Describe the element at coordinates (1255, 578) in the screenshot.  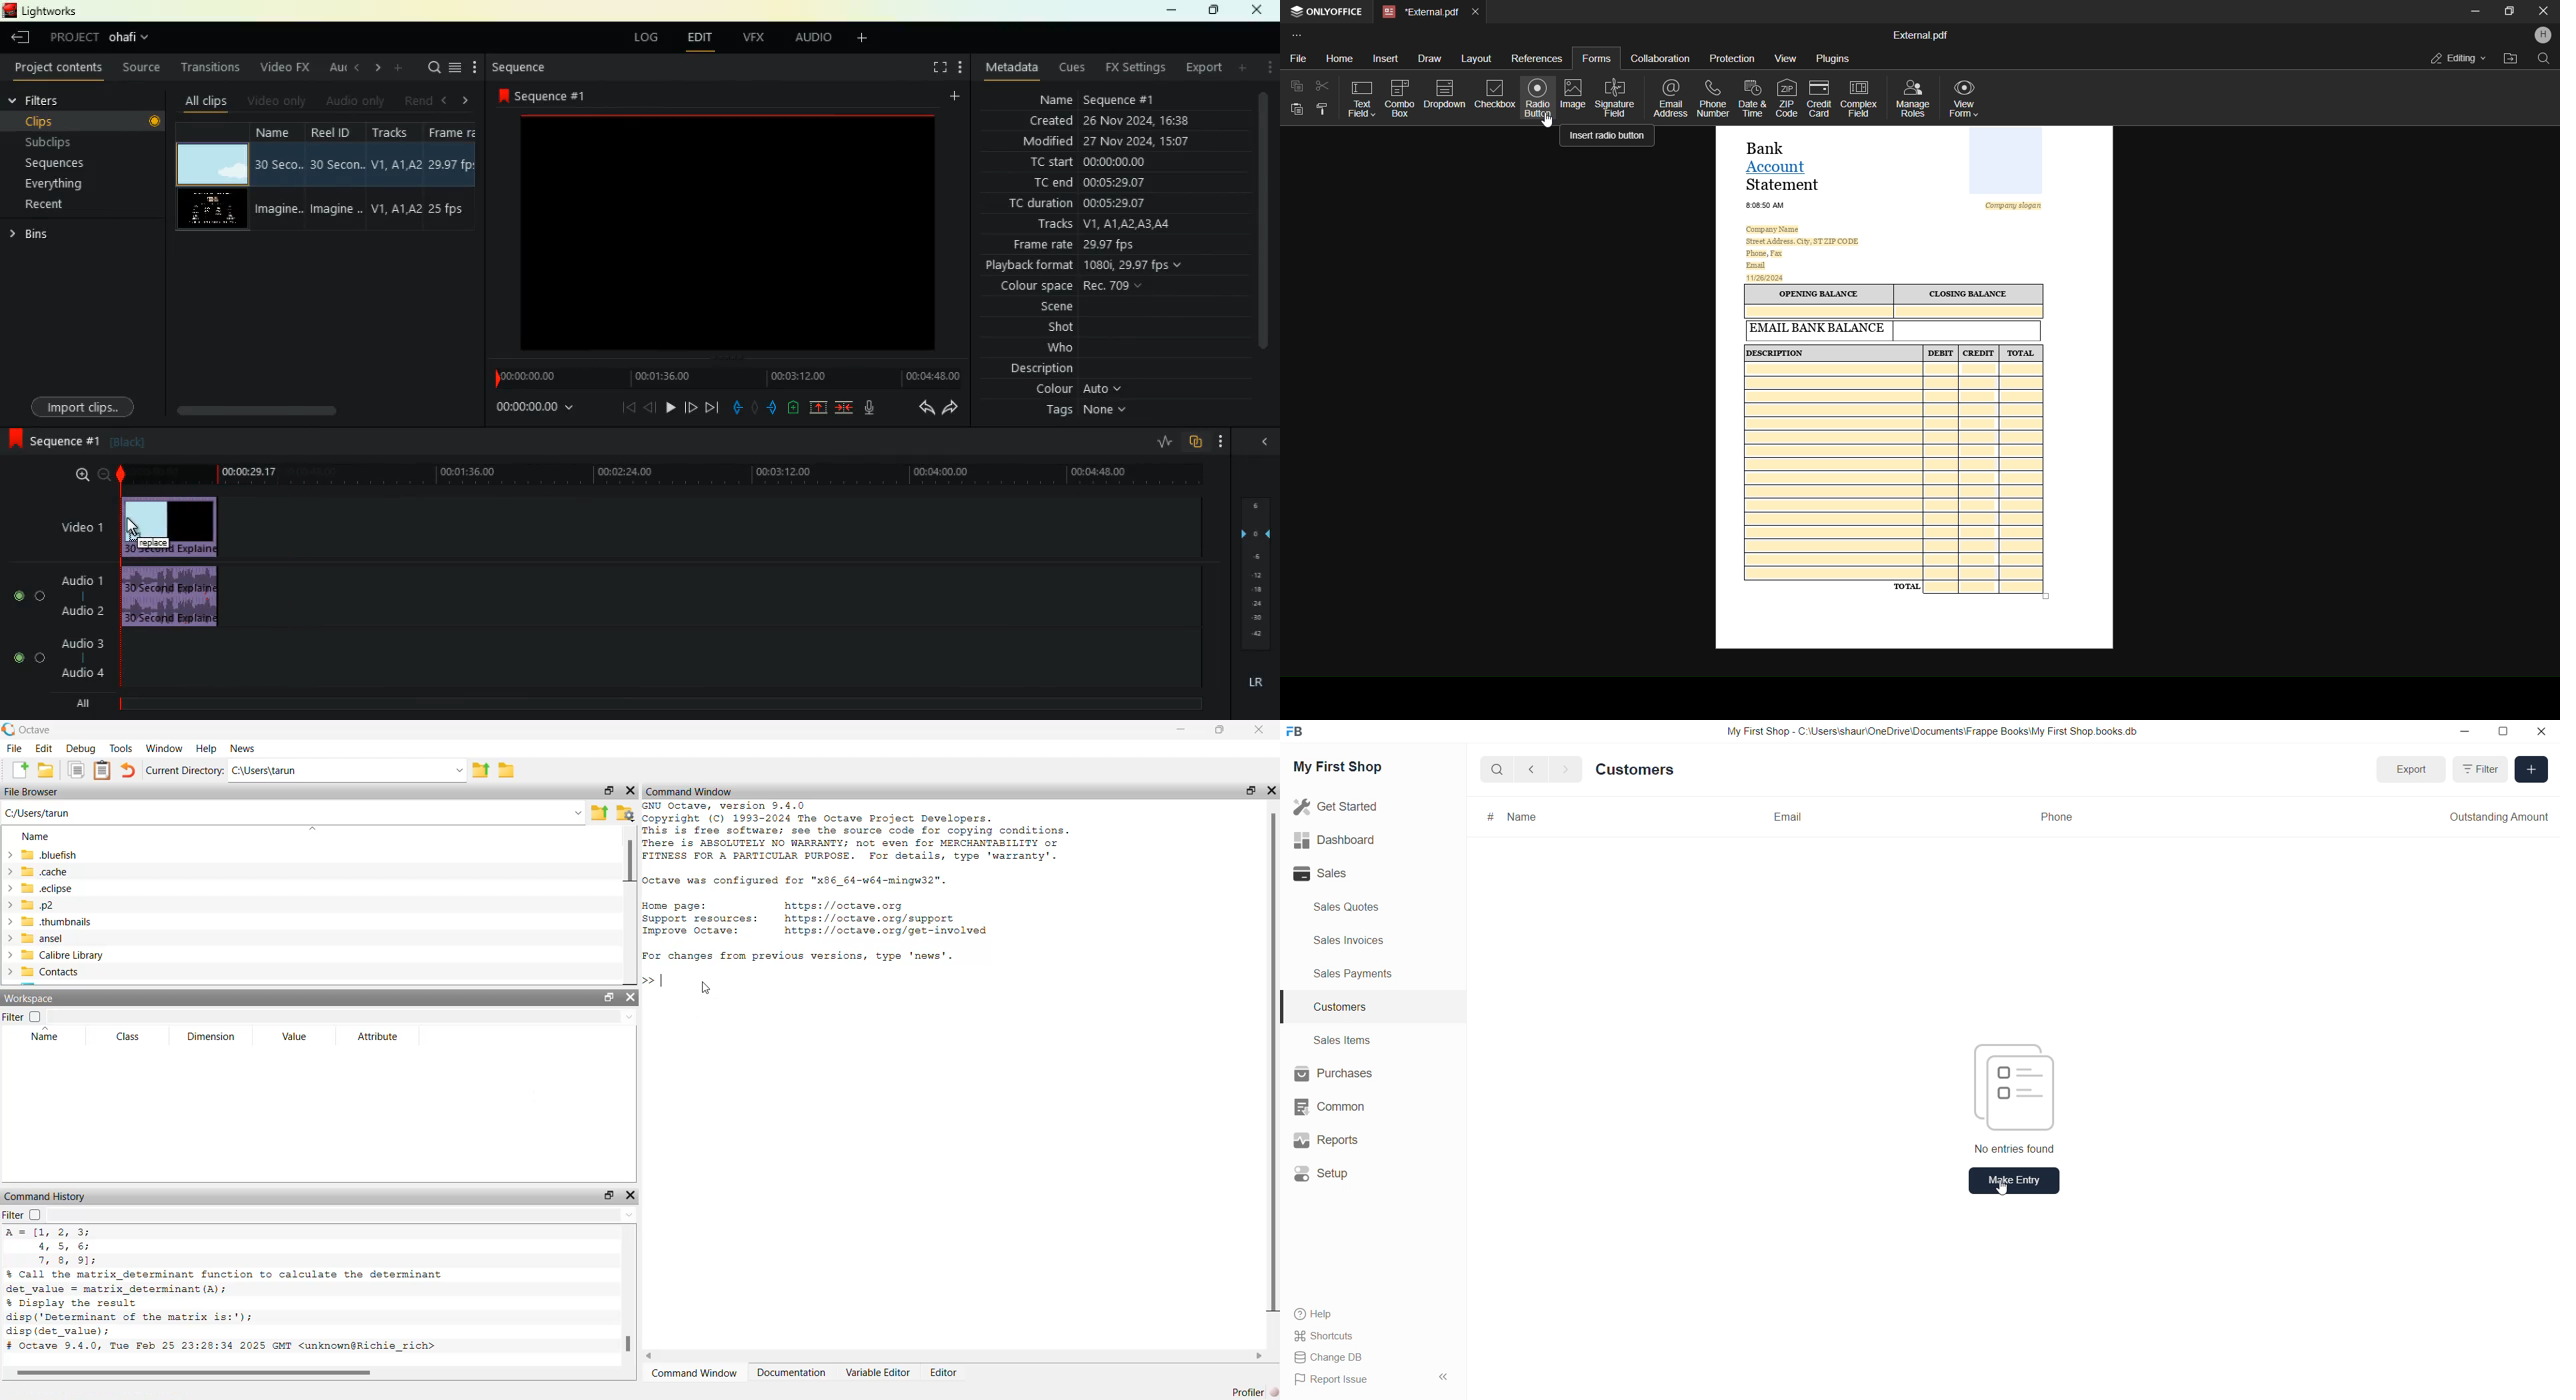
I see `layers` at that location.